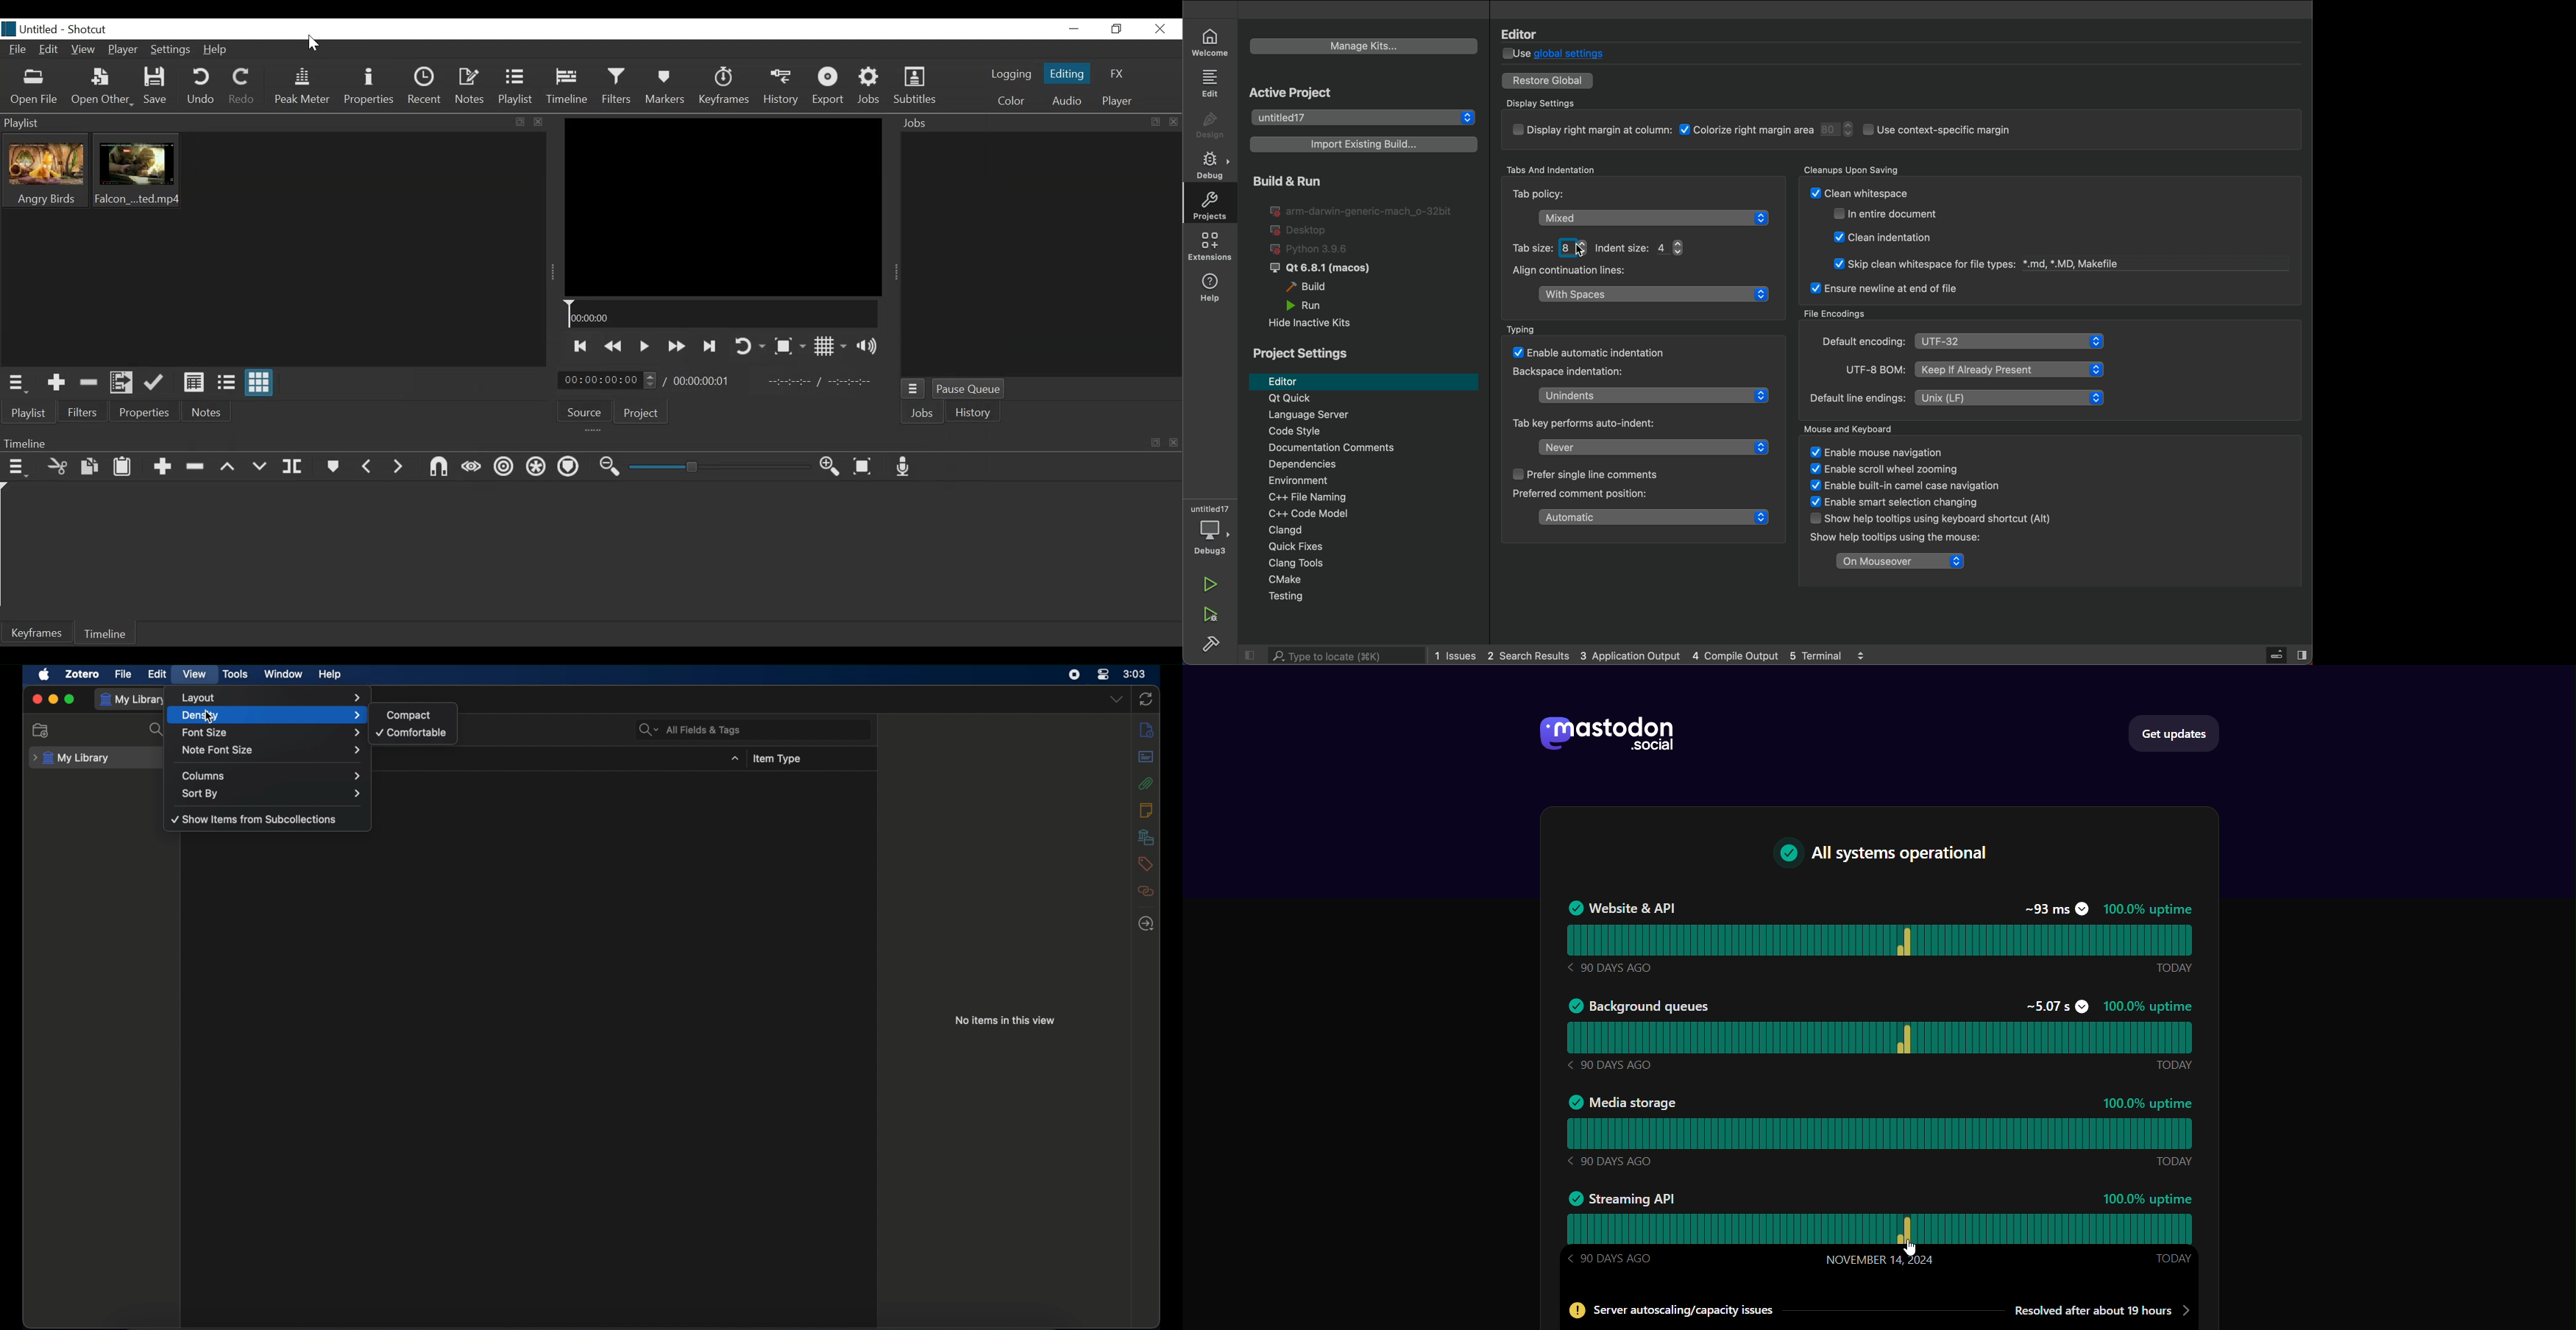  Describe the element at coordinates (132, 699) in the screenshot. I see `my library` at that location.